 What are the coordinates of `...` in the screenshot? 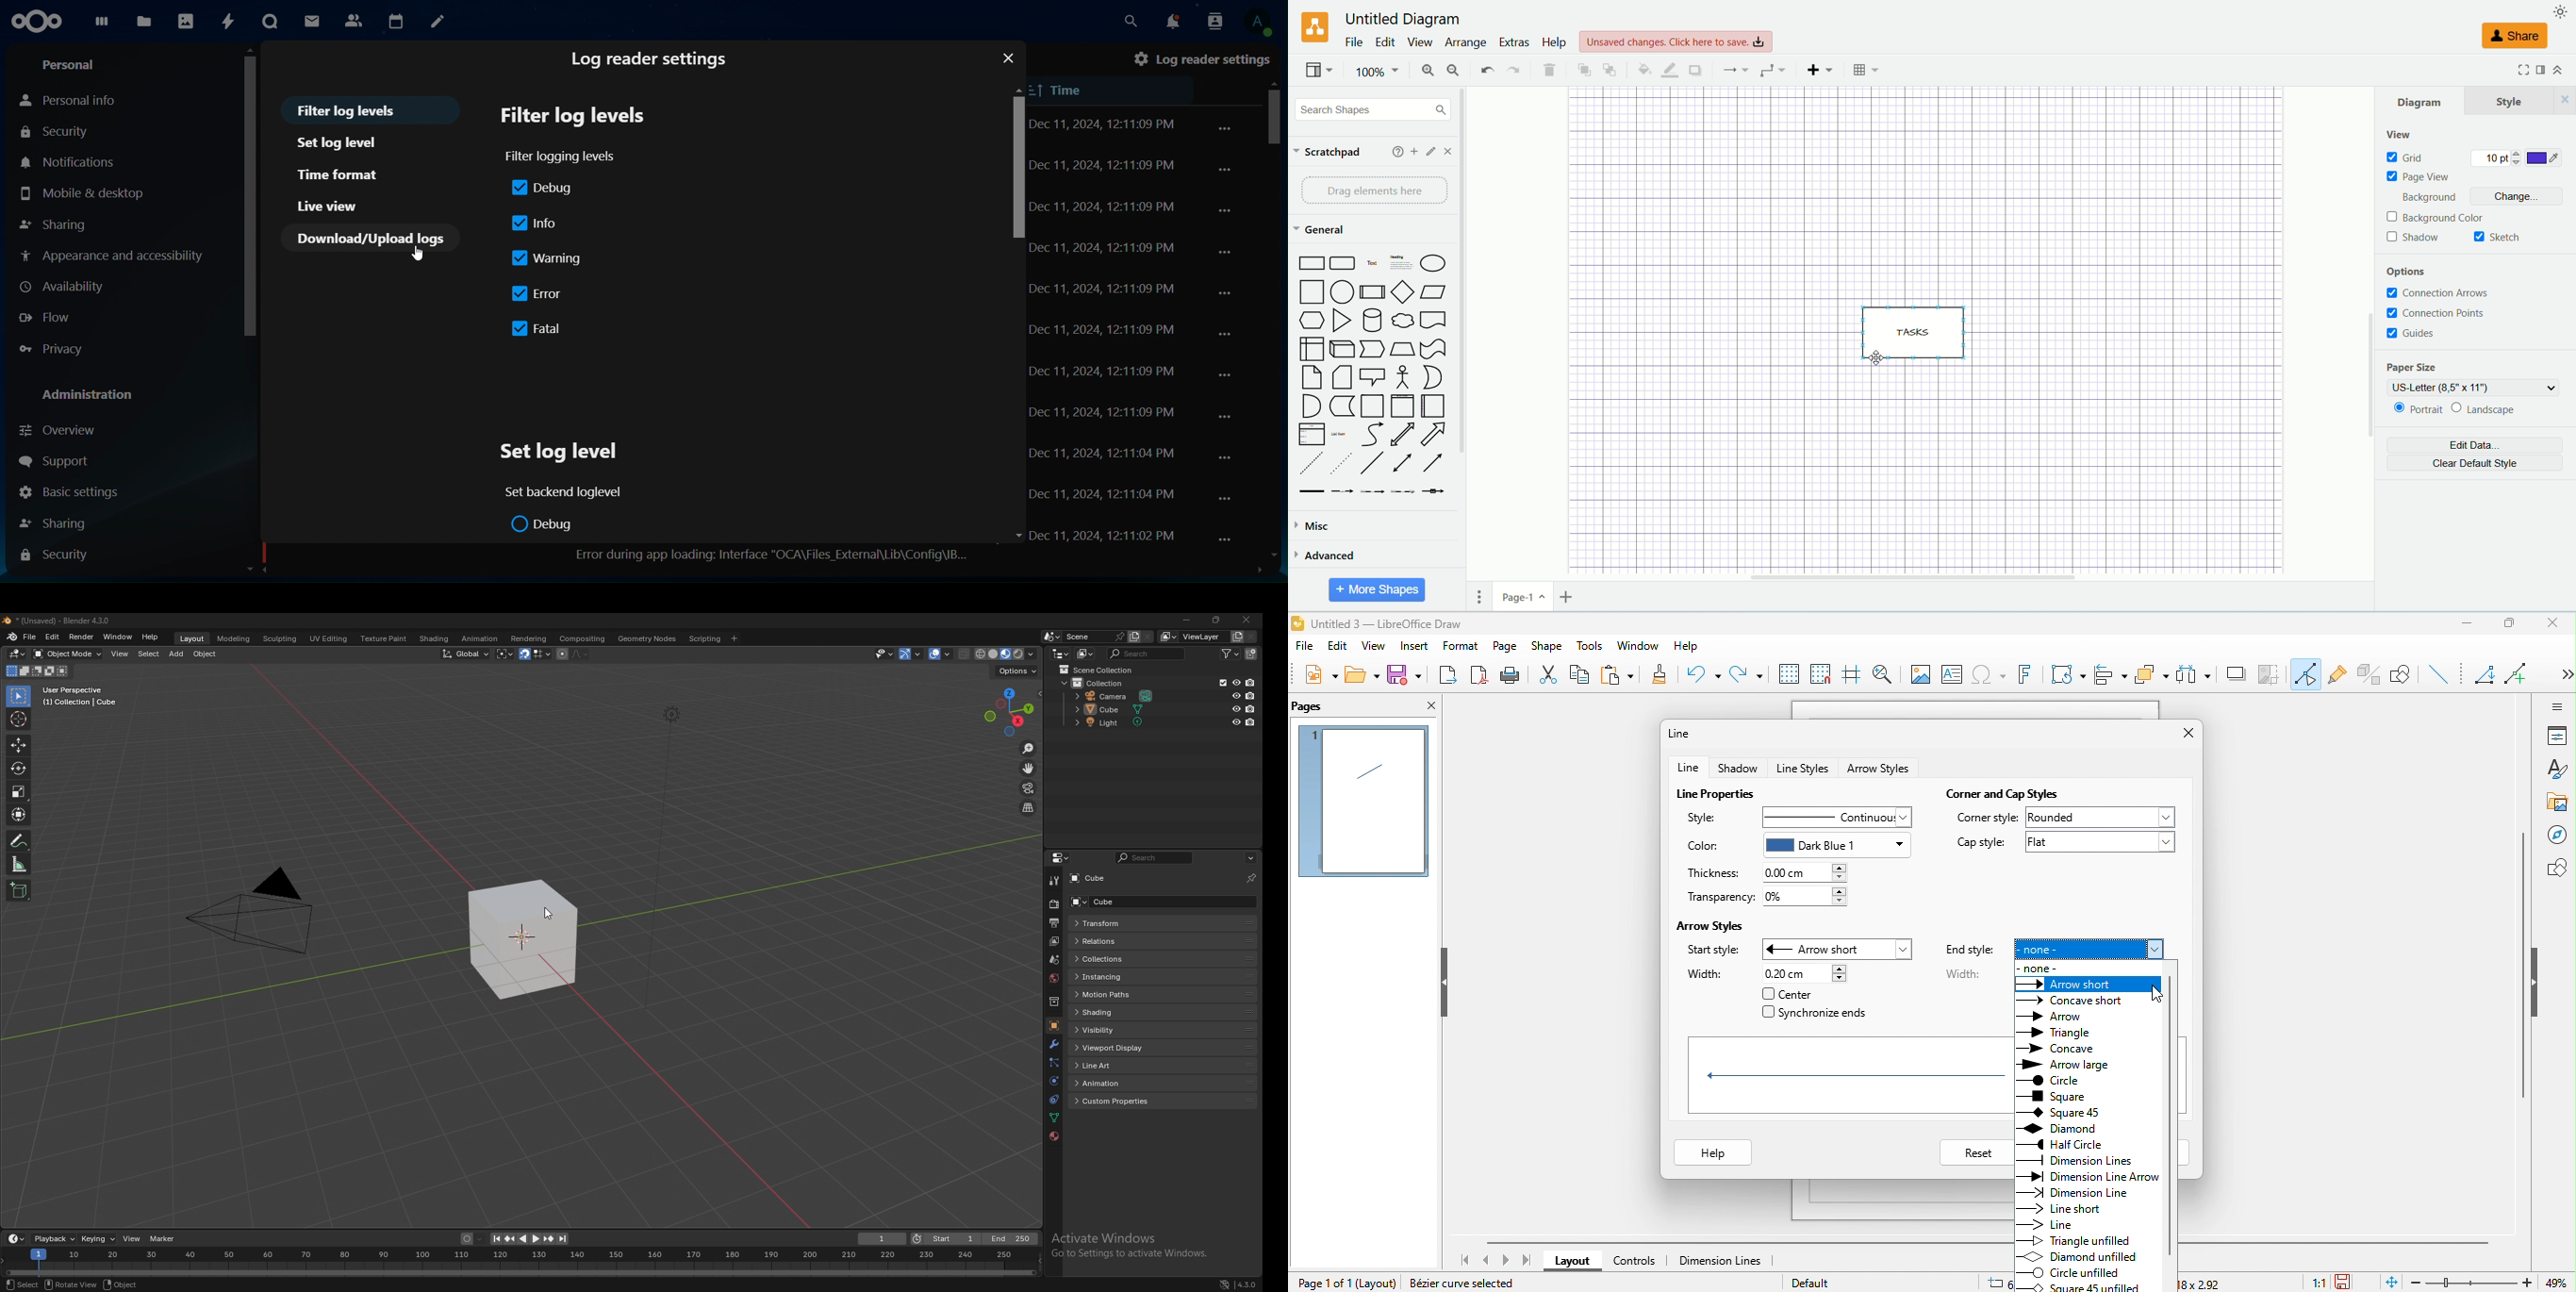 It's located at (1228, 210).